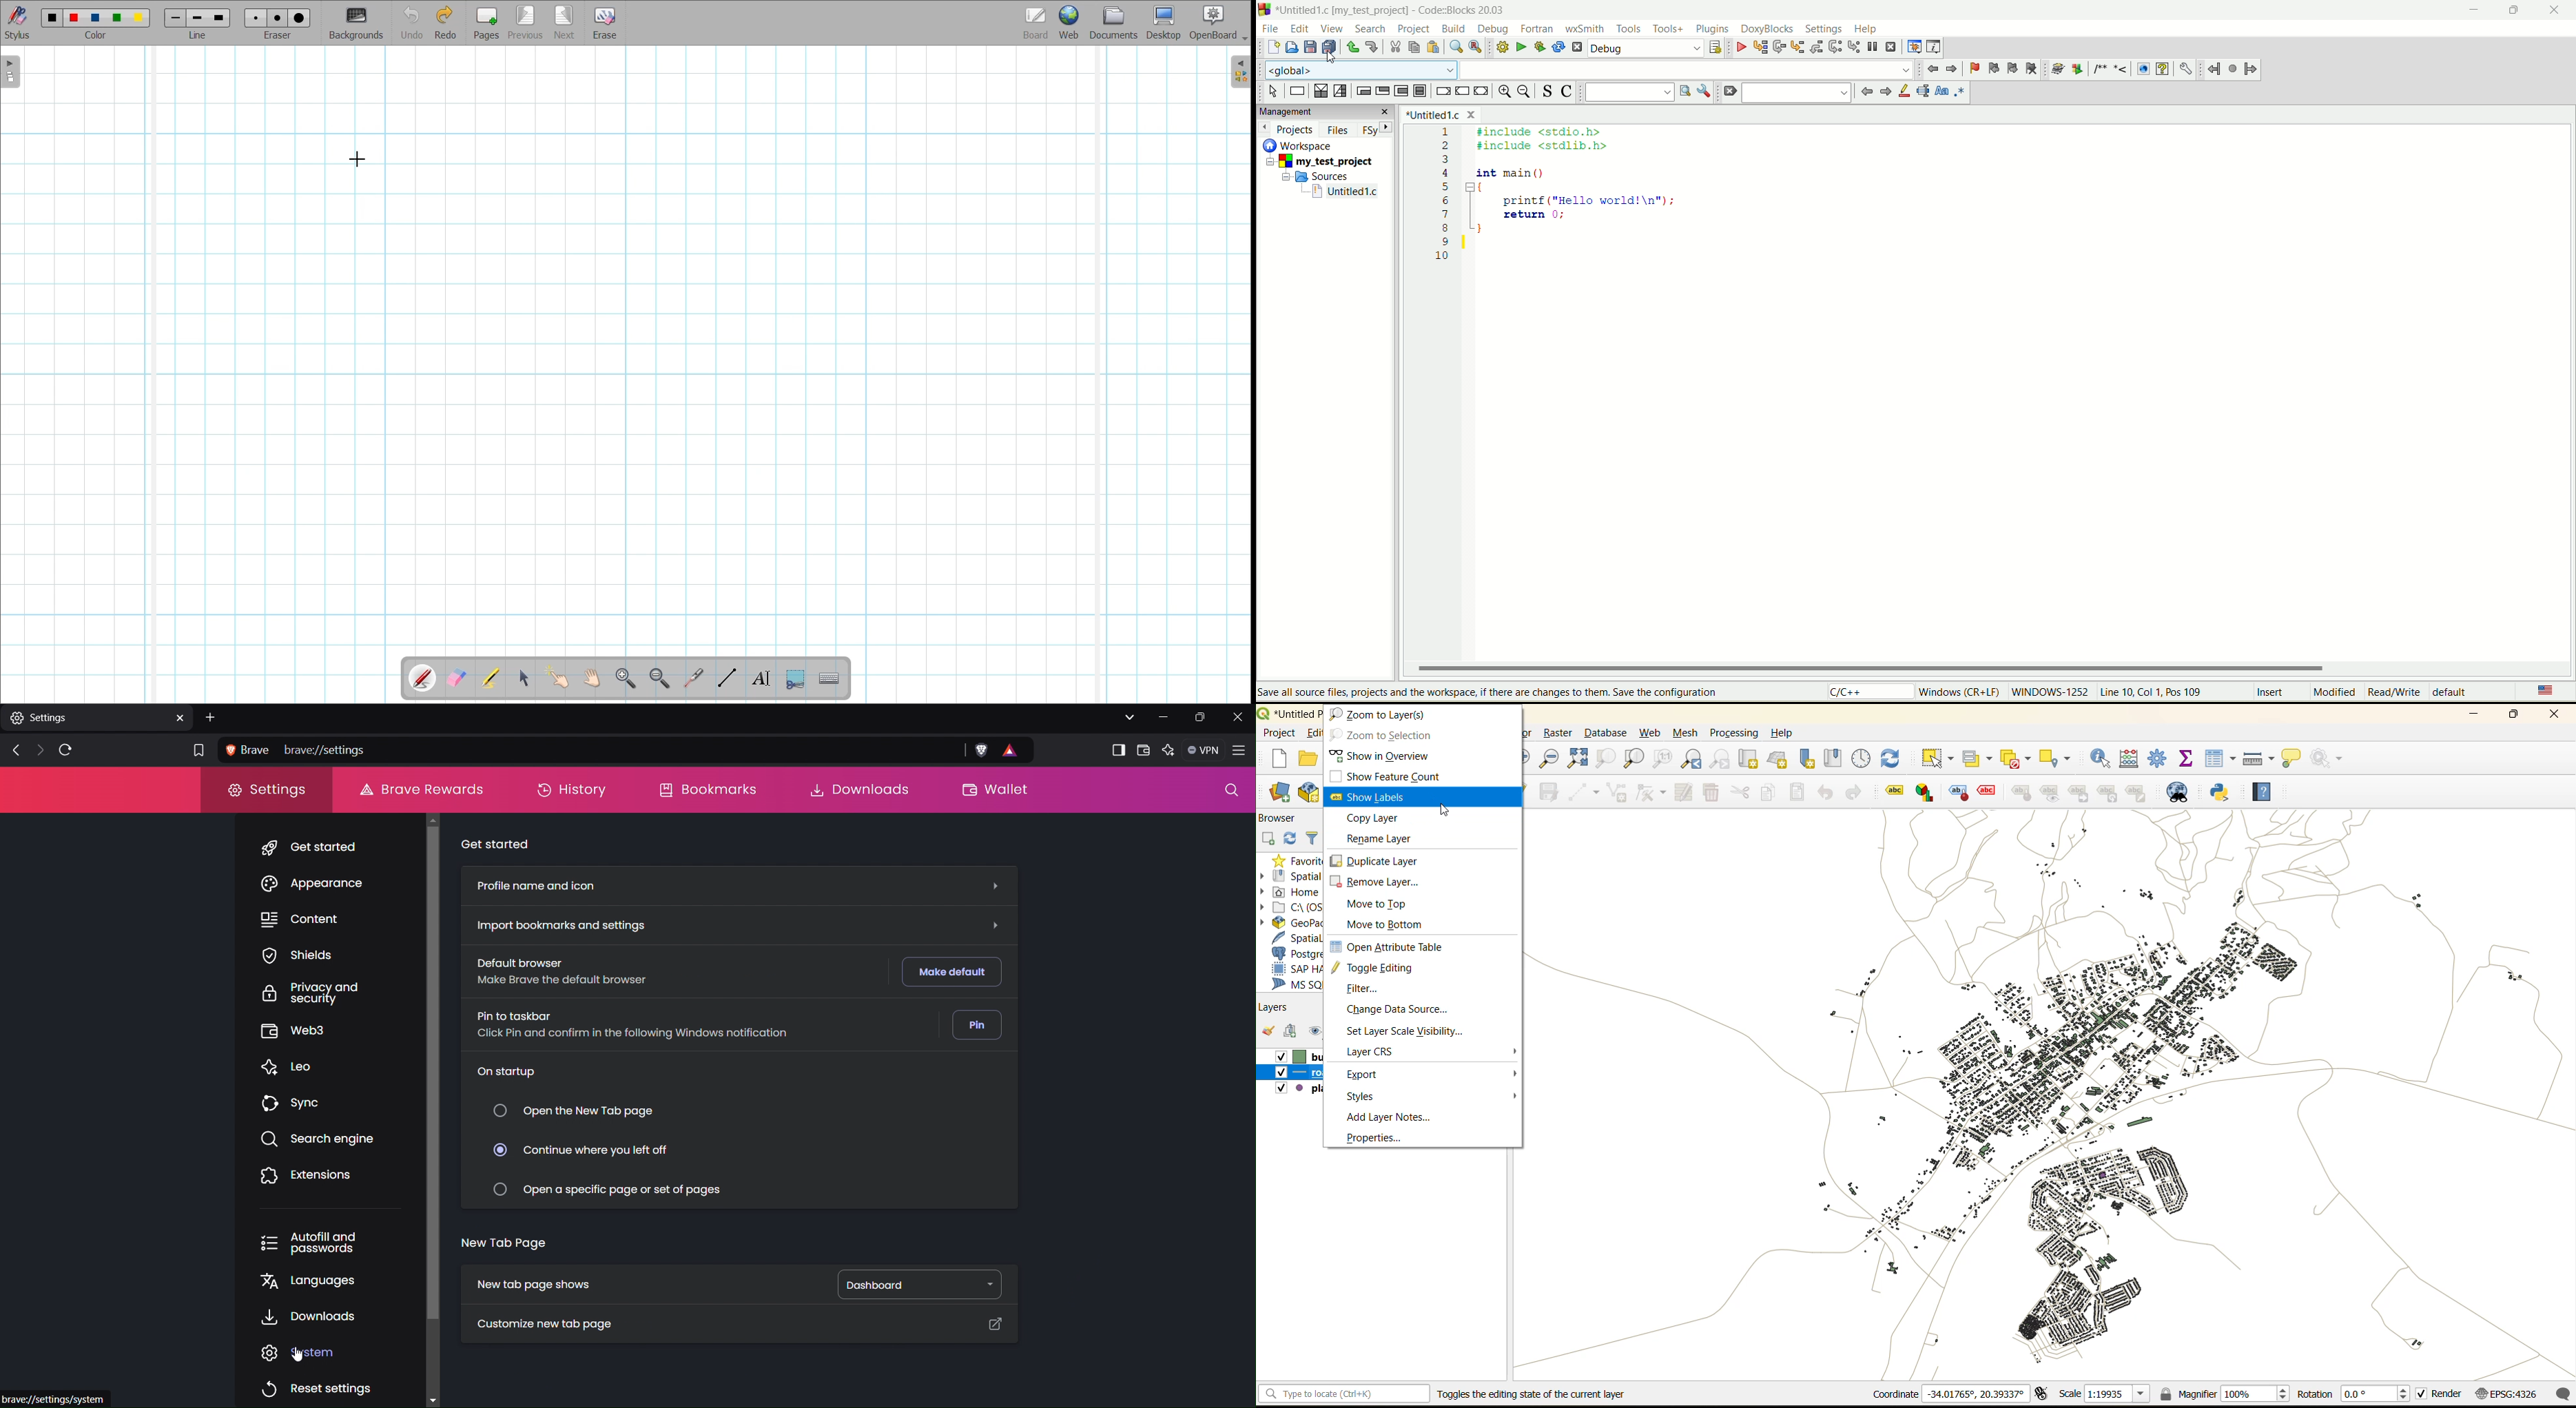  What do you see at coordinates (1866, 694) in the screenshot?
I see `C/C++` at bounding box center [1866, 694].